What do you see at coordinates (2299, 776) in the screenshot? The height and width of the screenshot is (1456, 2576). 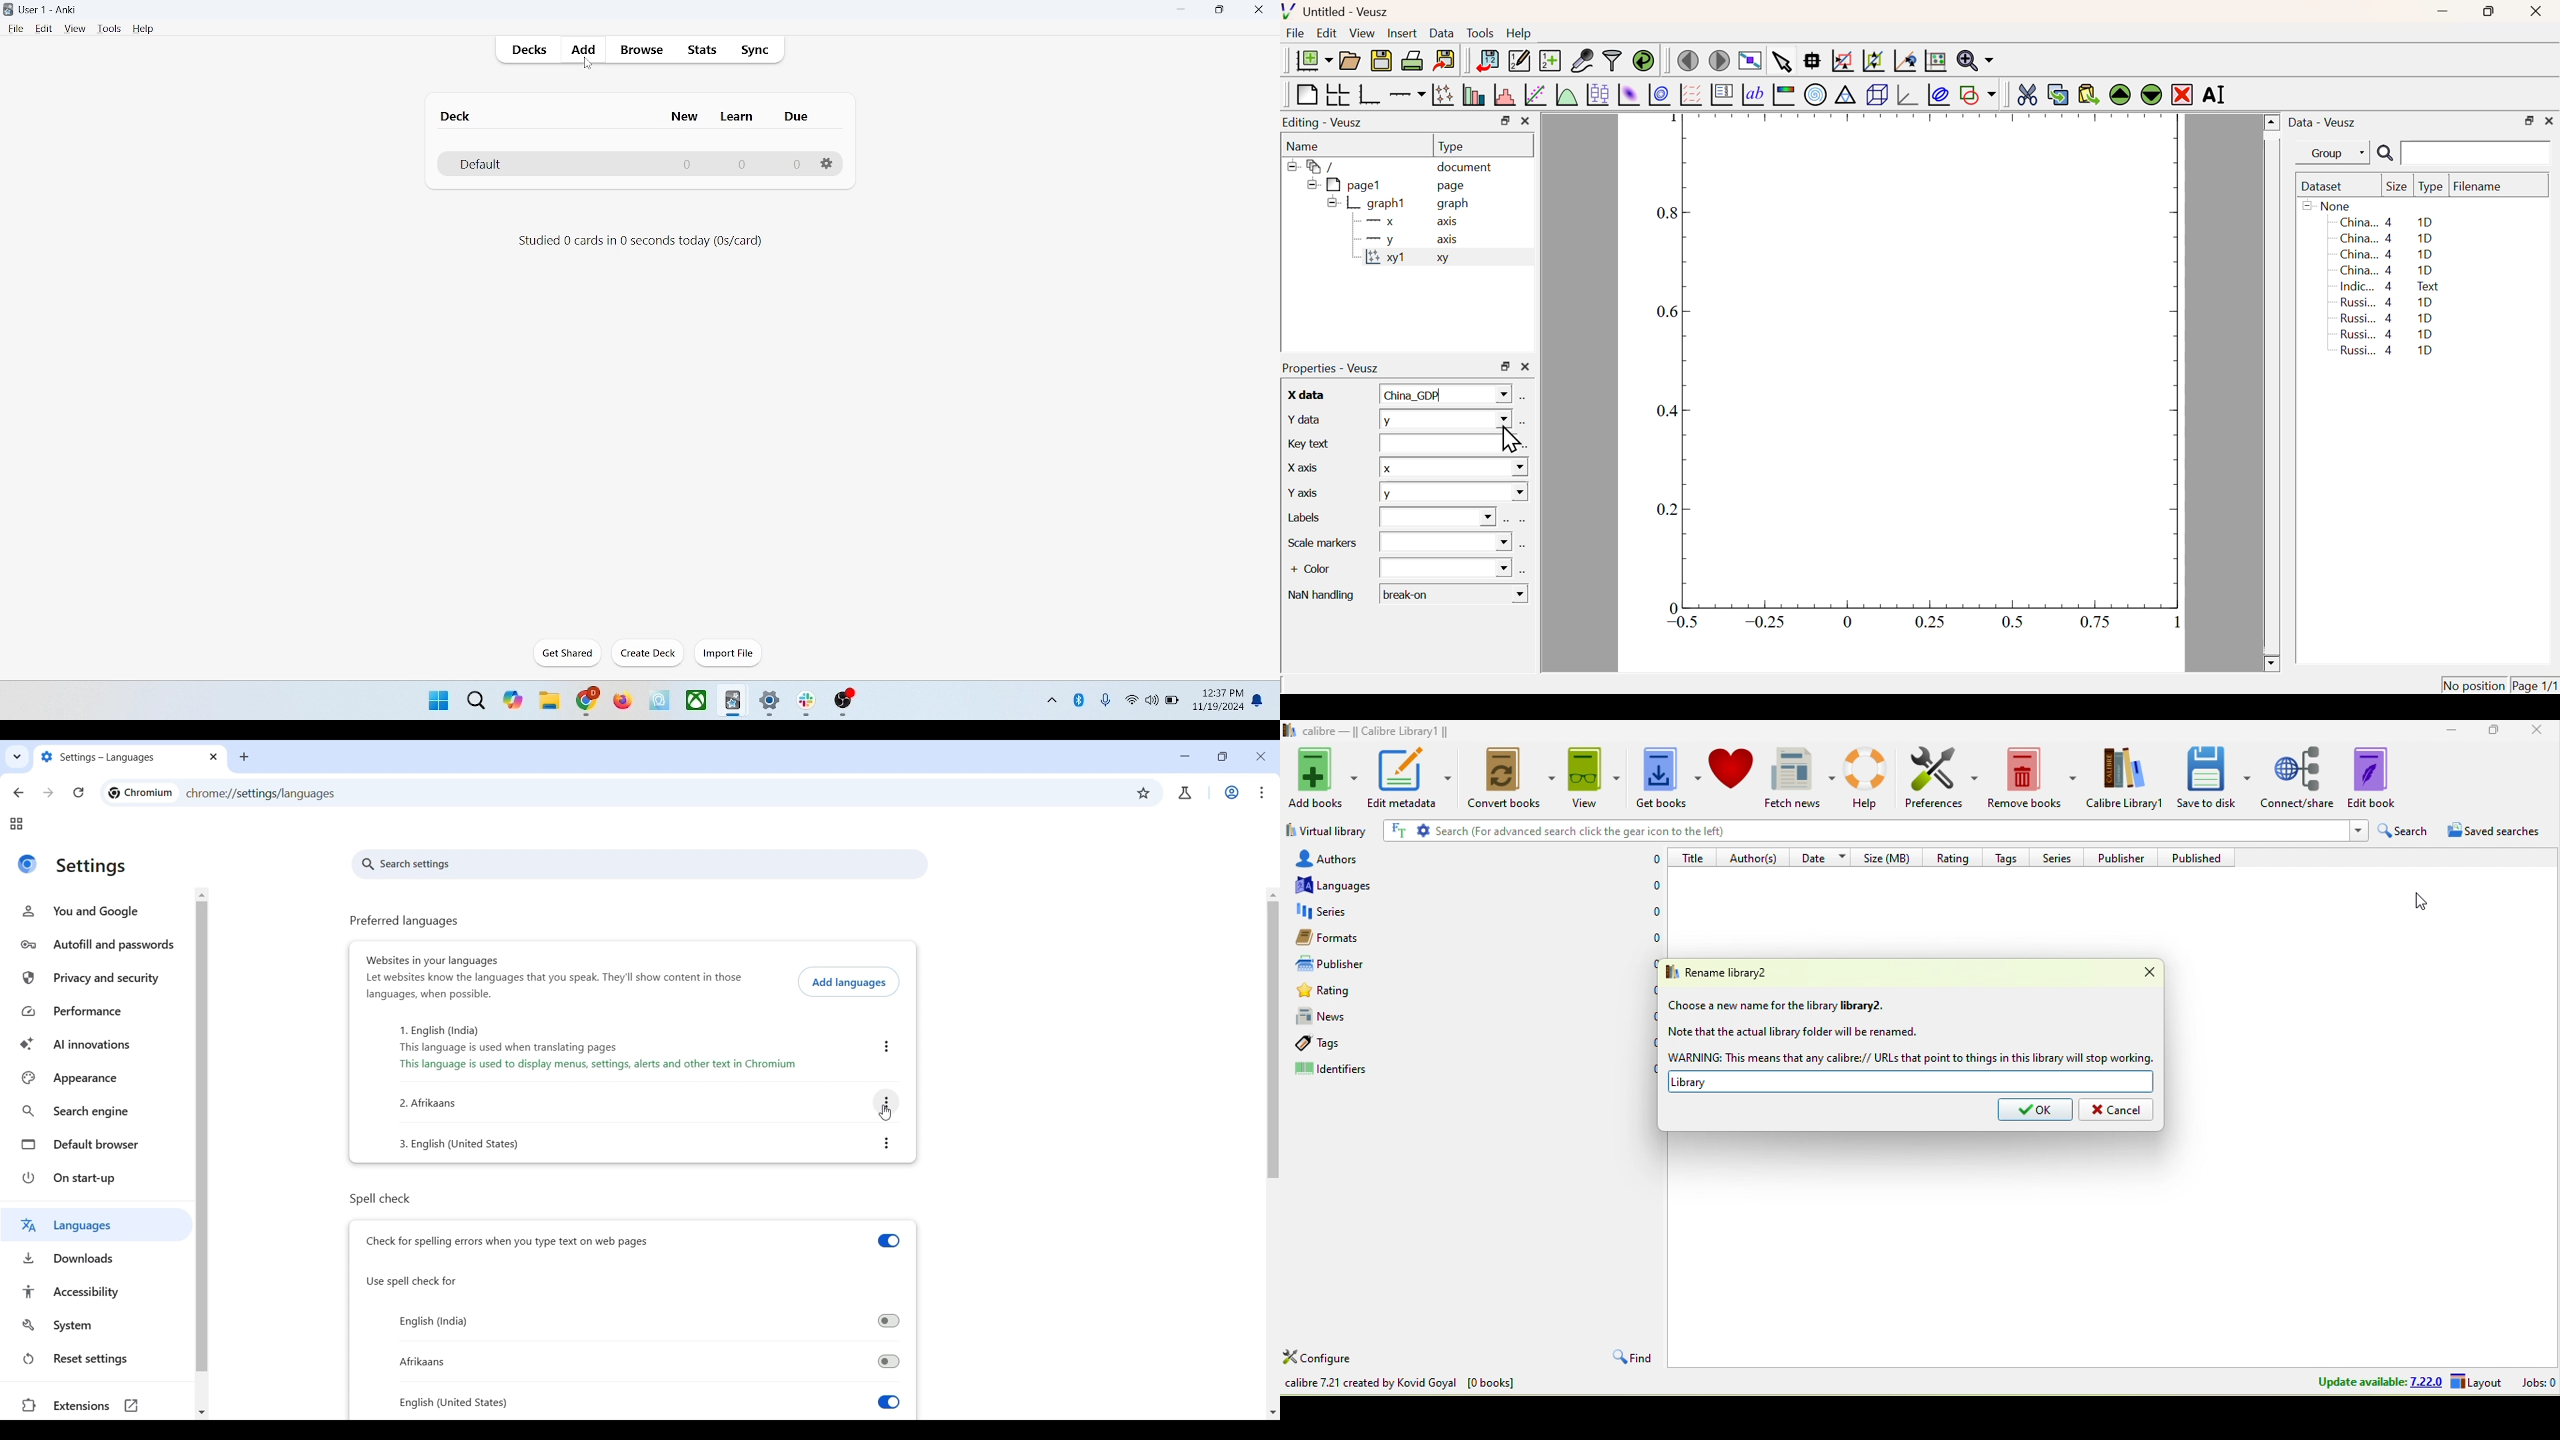 I see `connect/share` at bounding box center [2299, 776].